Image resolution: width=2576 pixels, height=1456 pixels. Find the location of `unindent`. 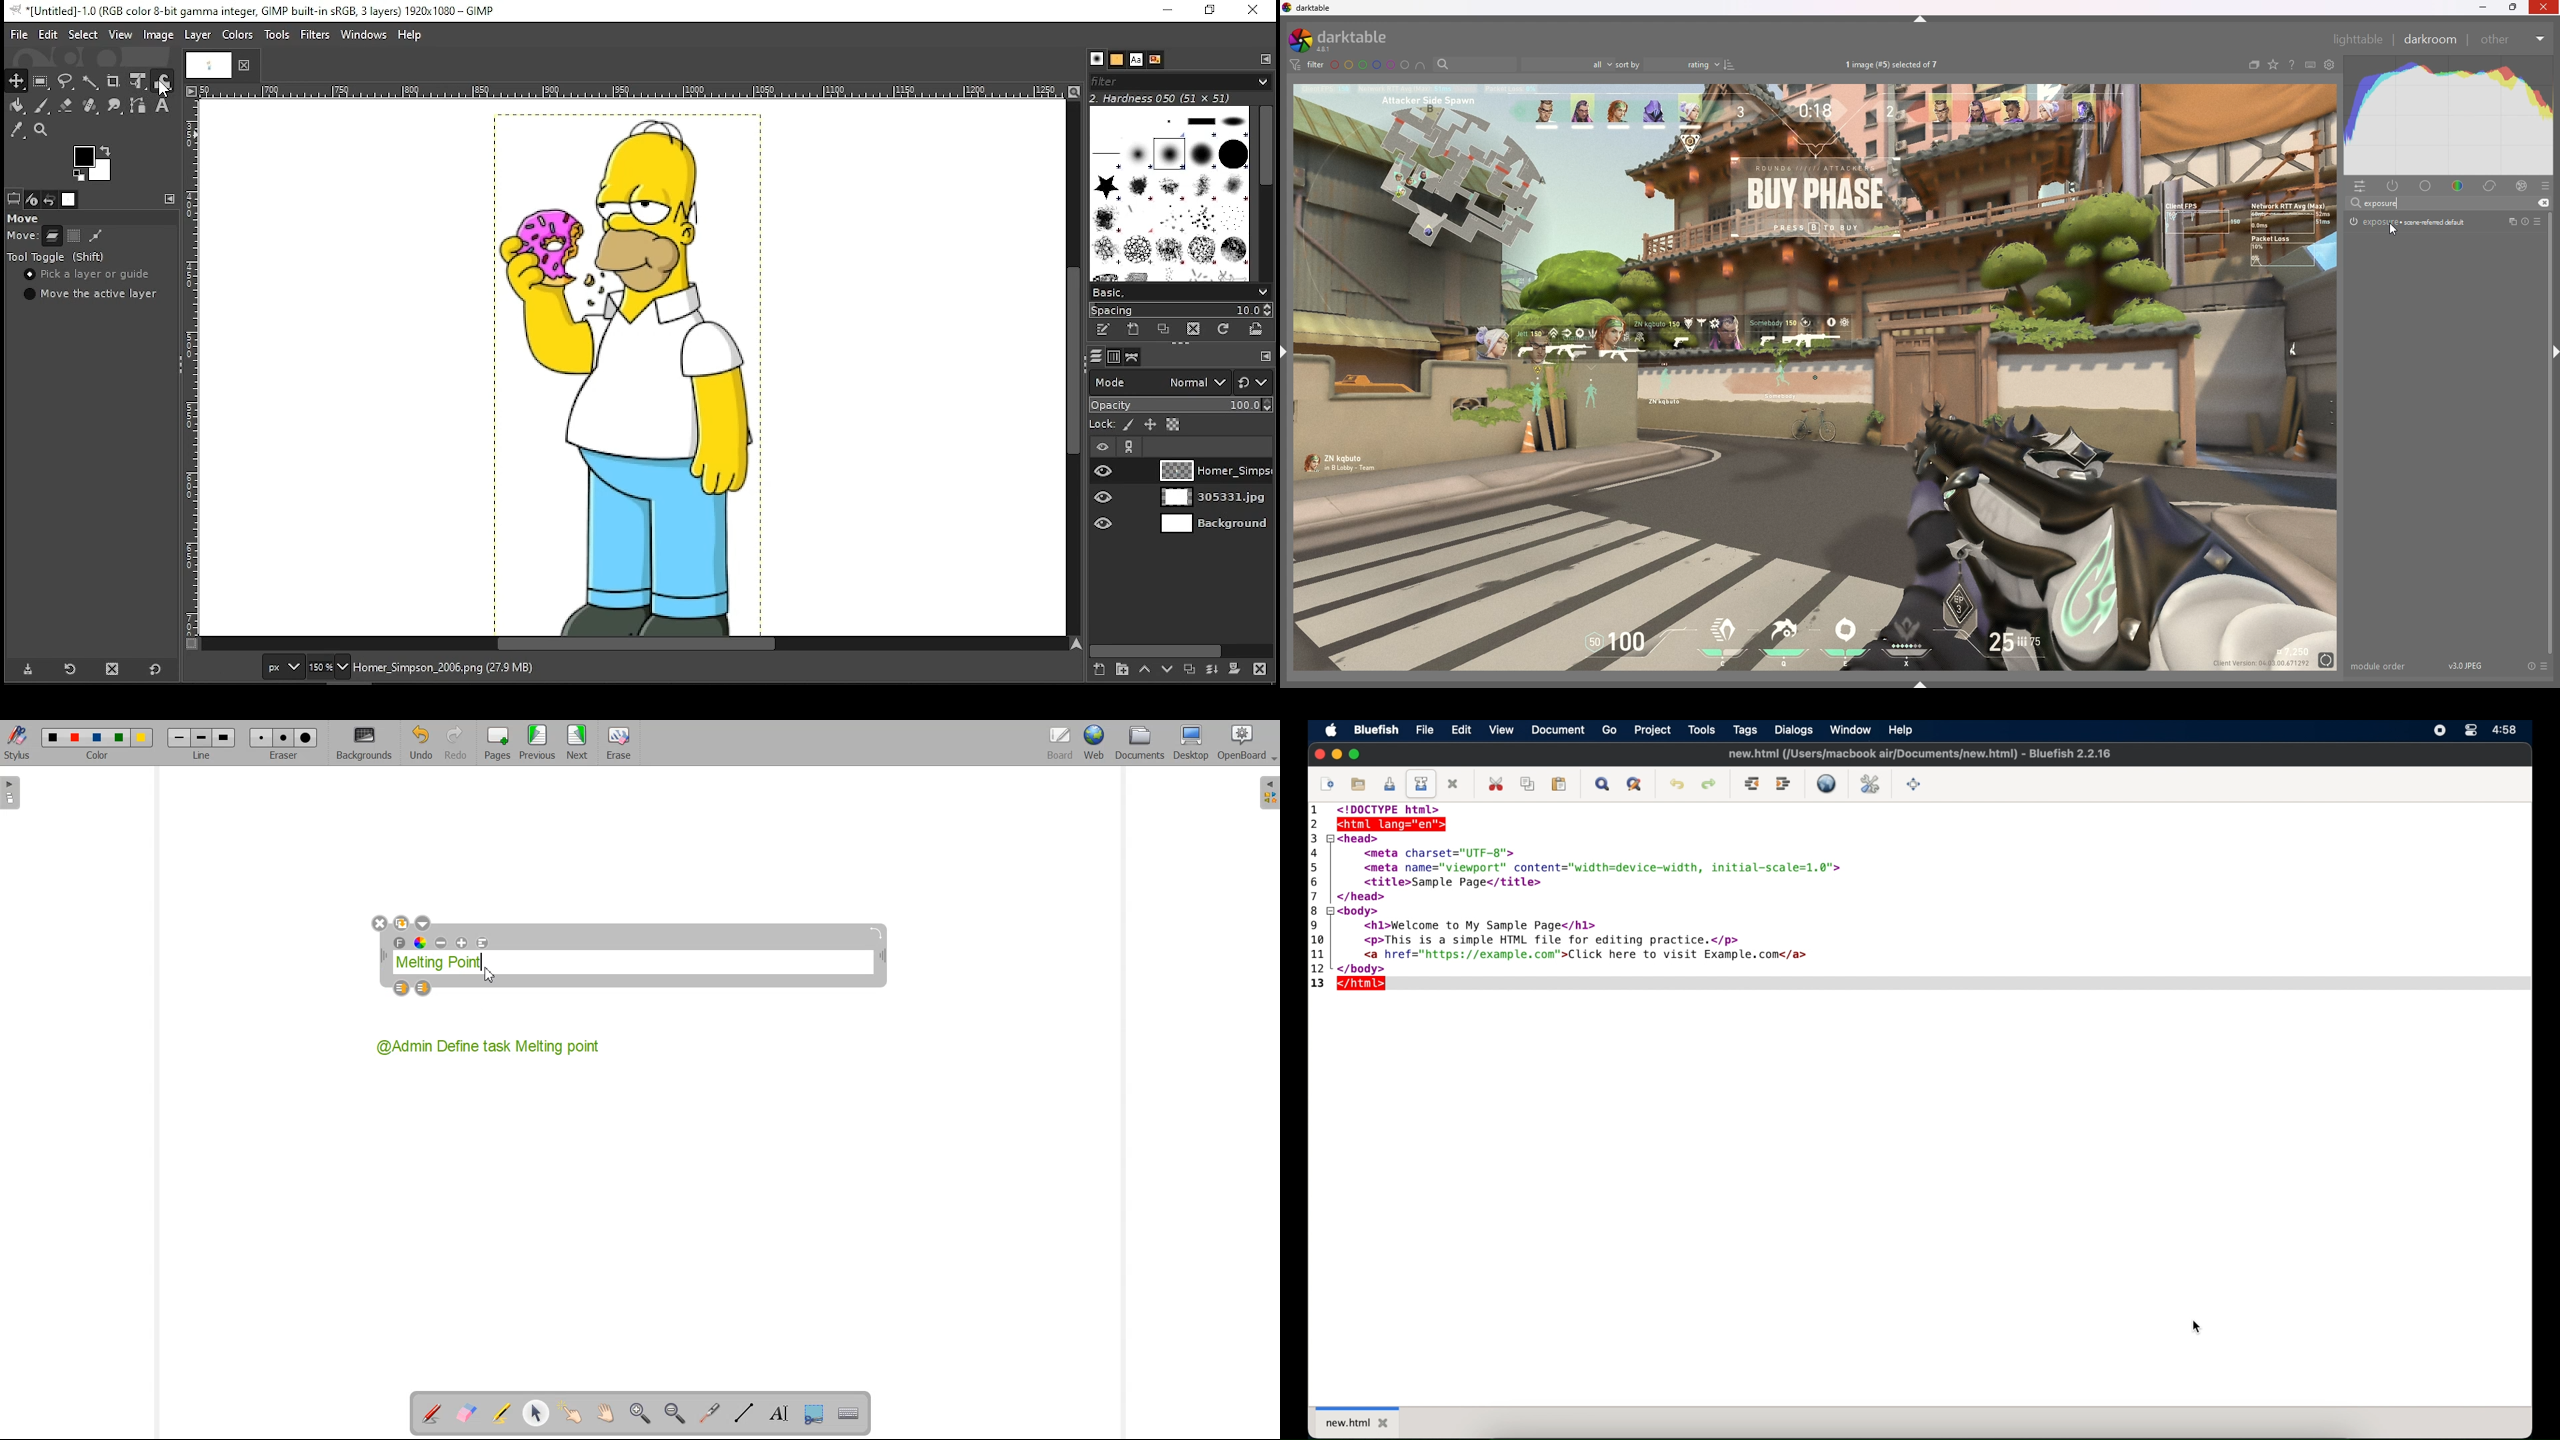

unindent is located at coordinates (1753, 783).